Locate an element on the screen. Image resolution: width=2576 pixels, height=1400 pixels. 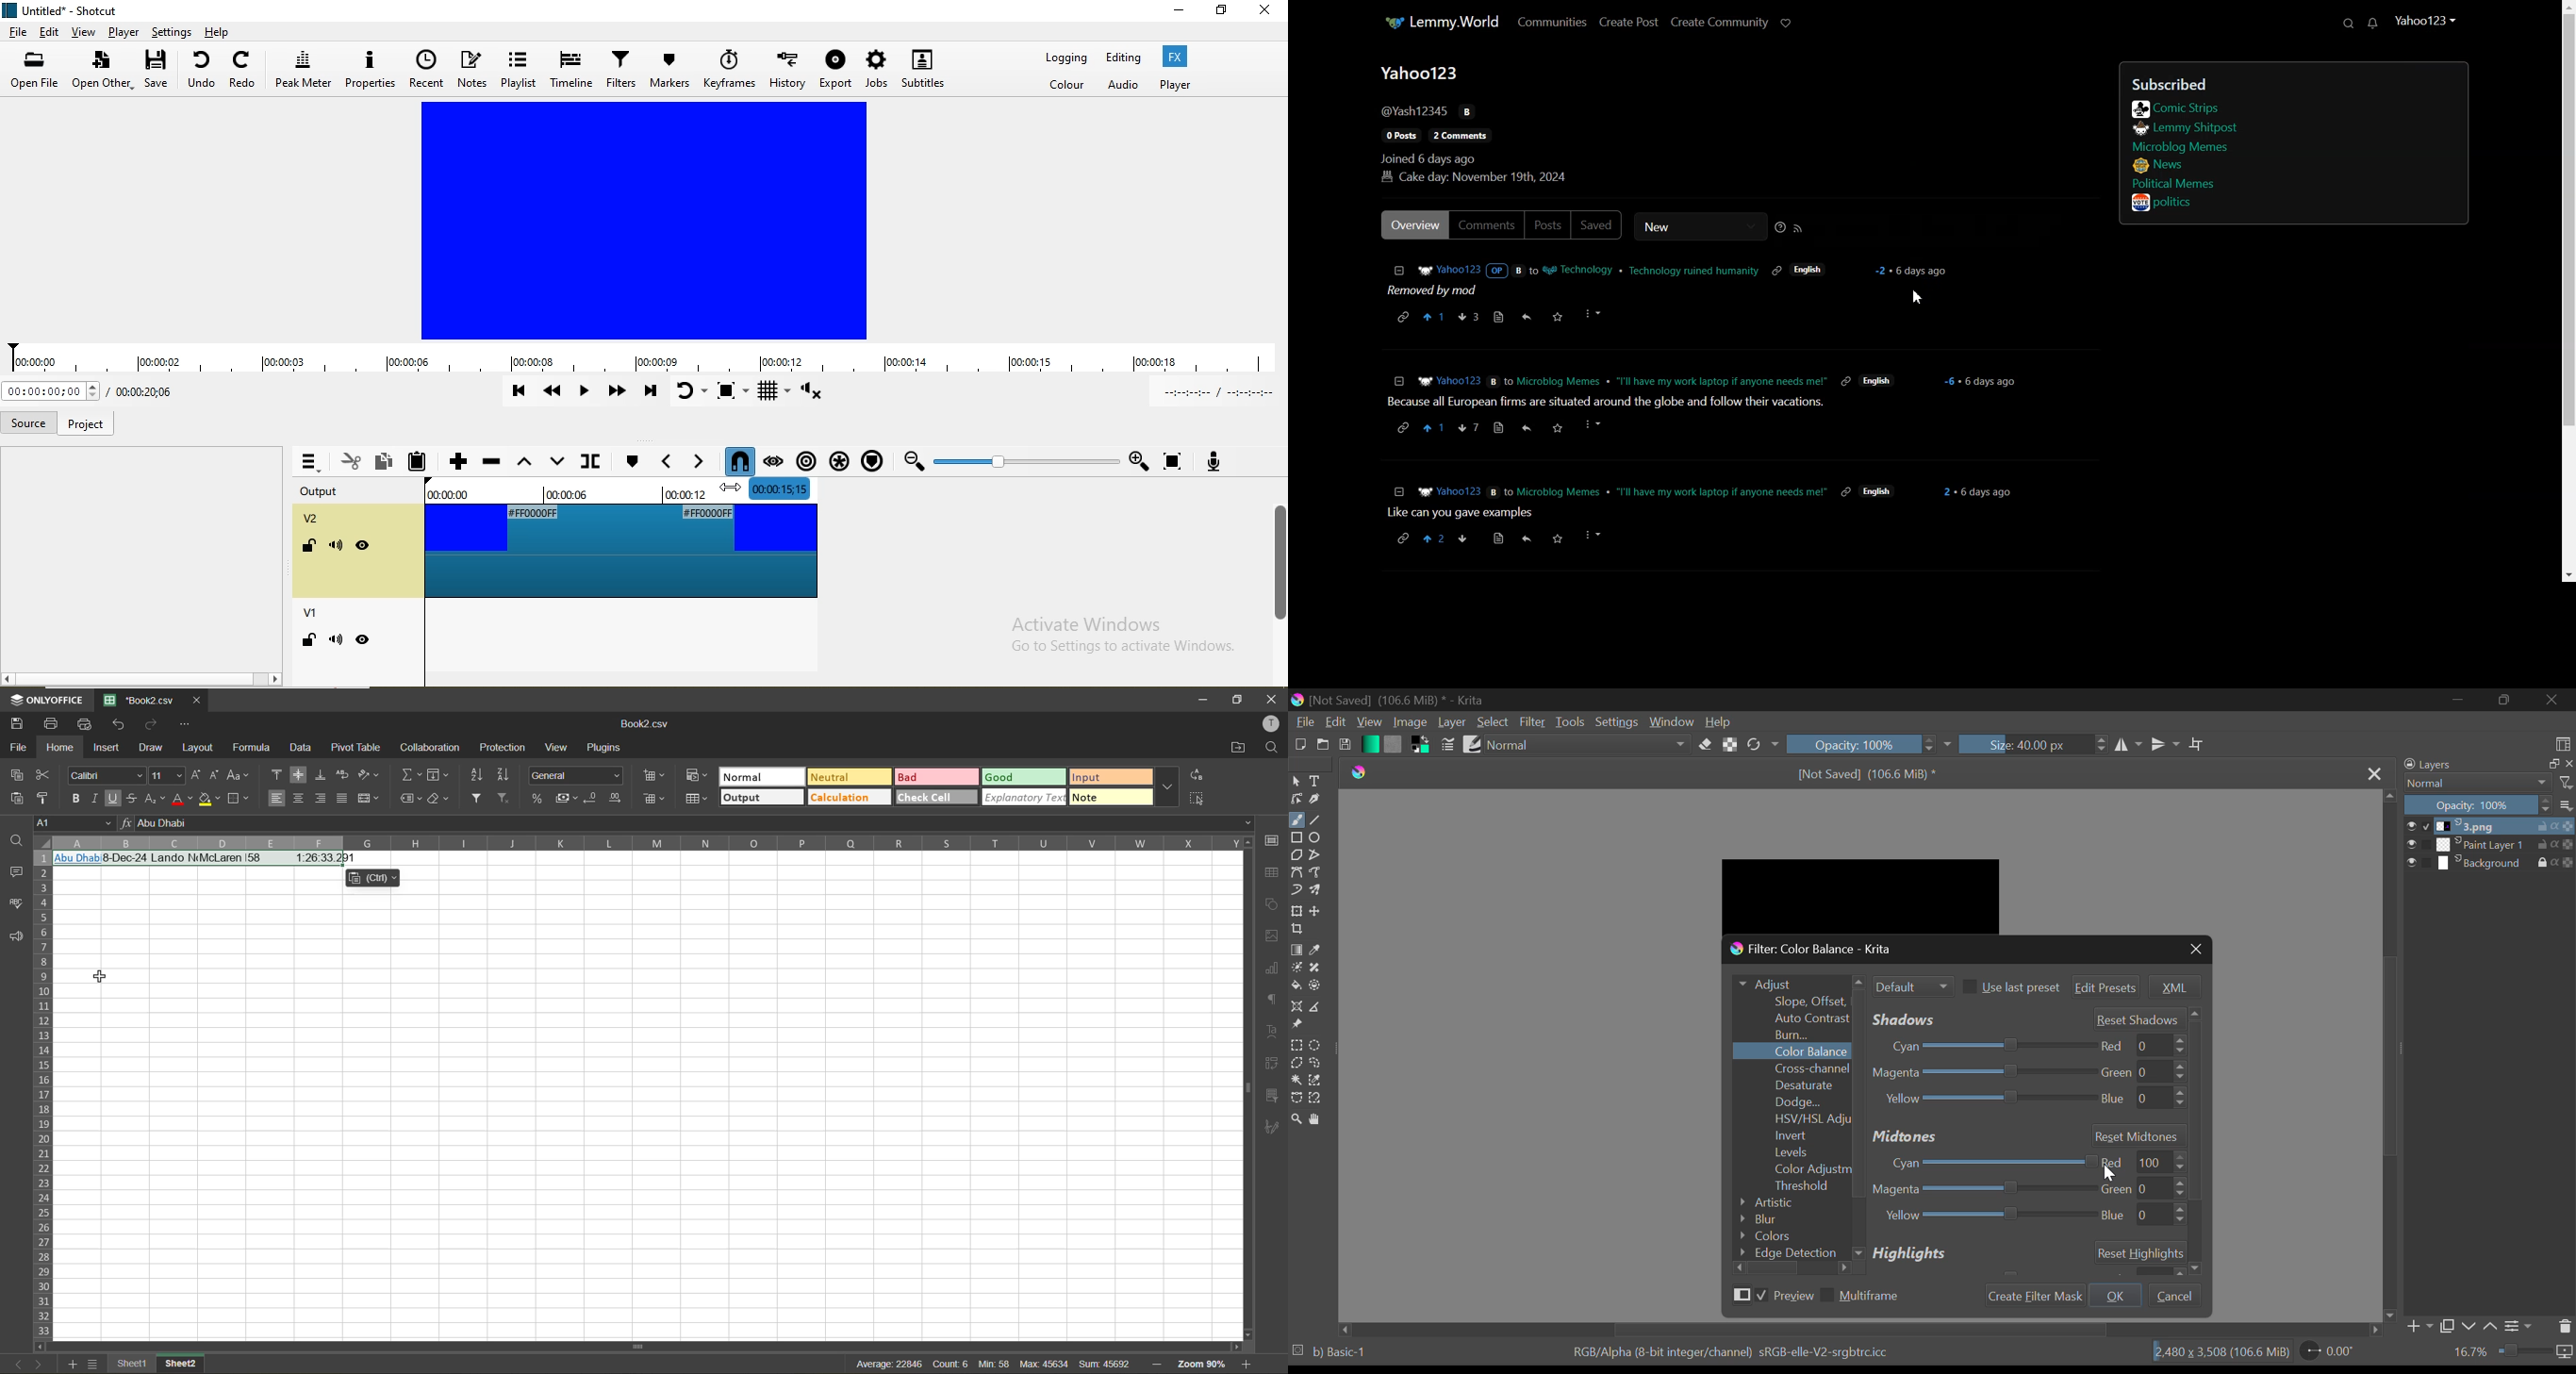
Scrub while dragging is located at coordinates (773, 458).